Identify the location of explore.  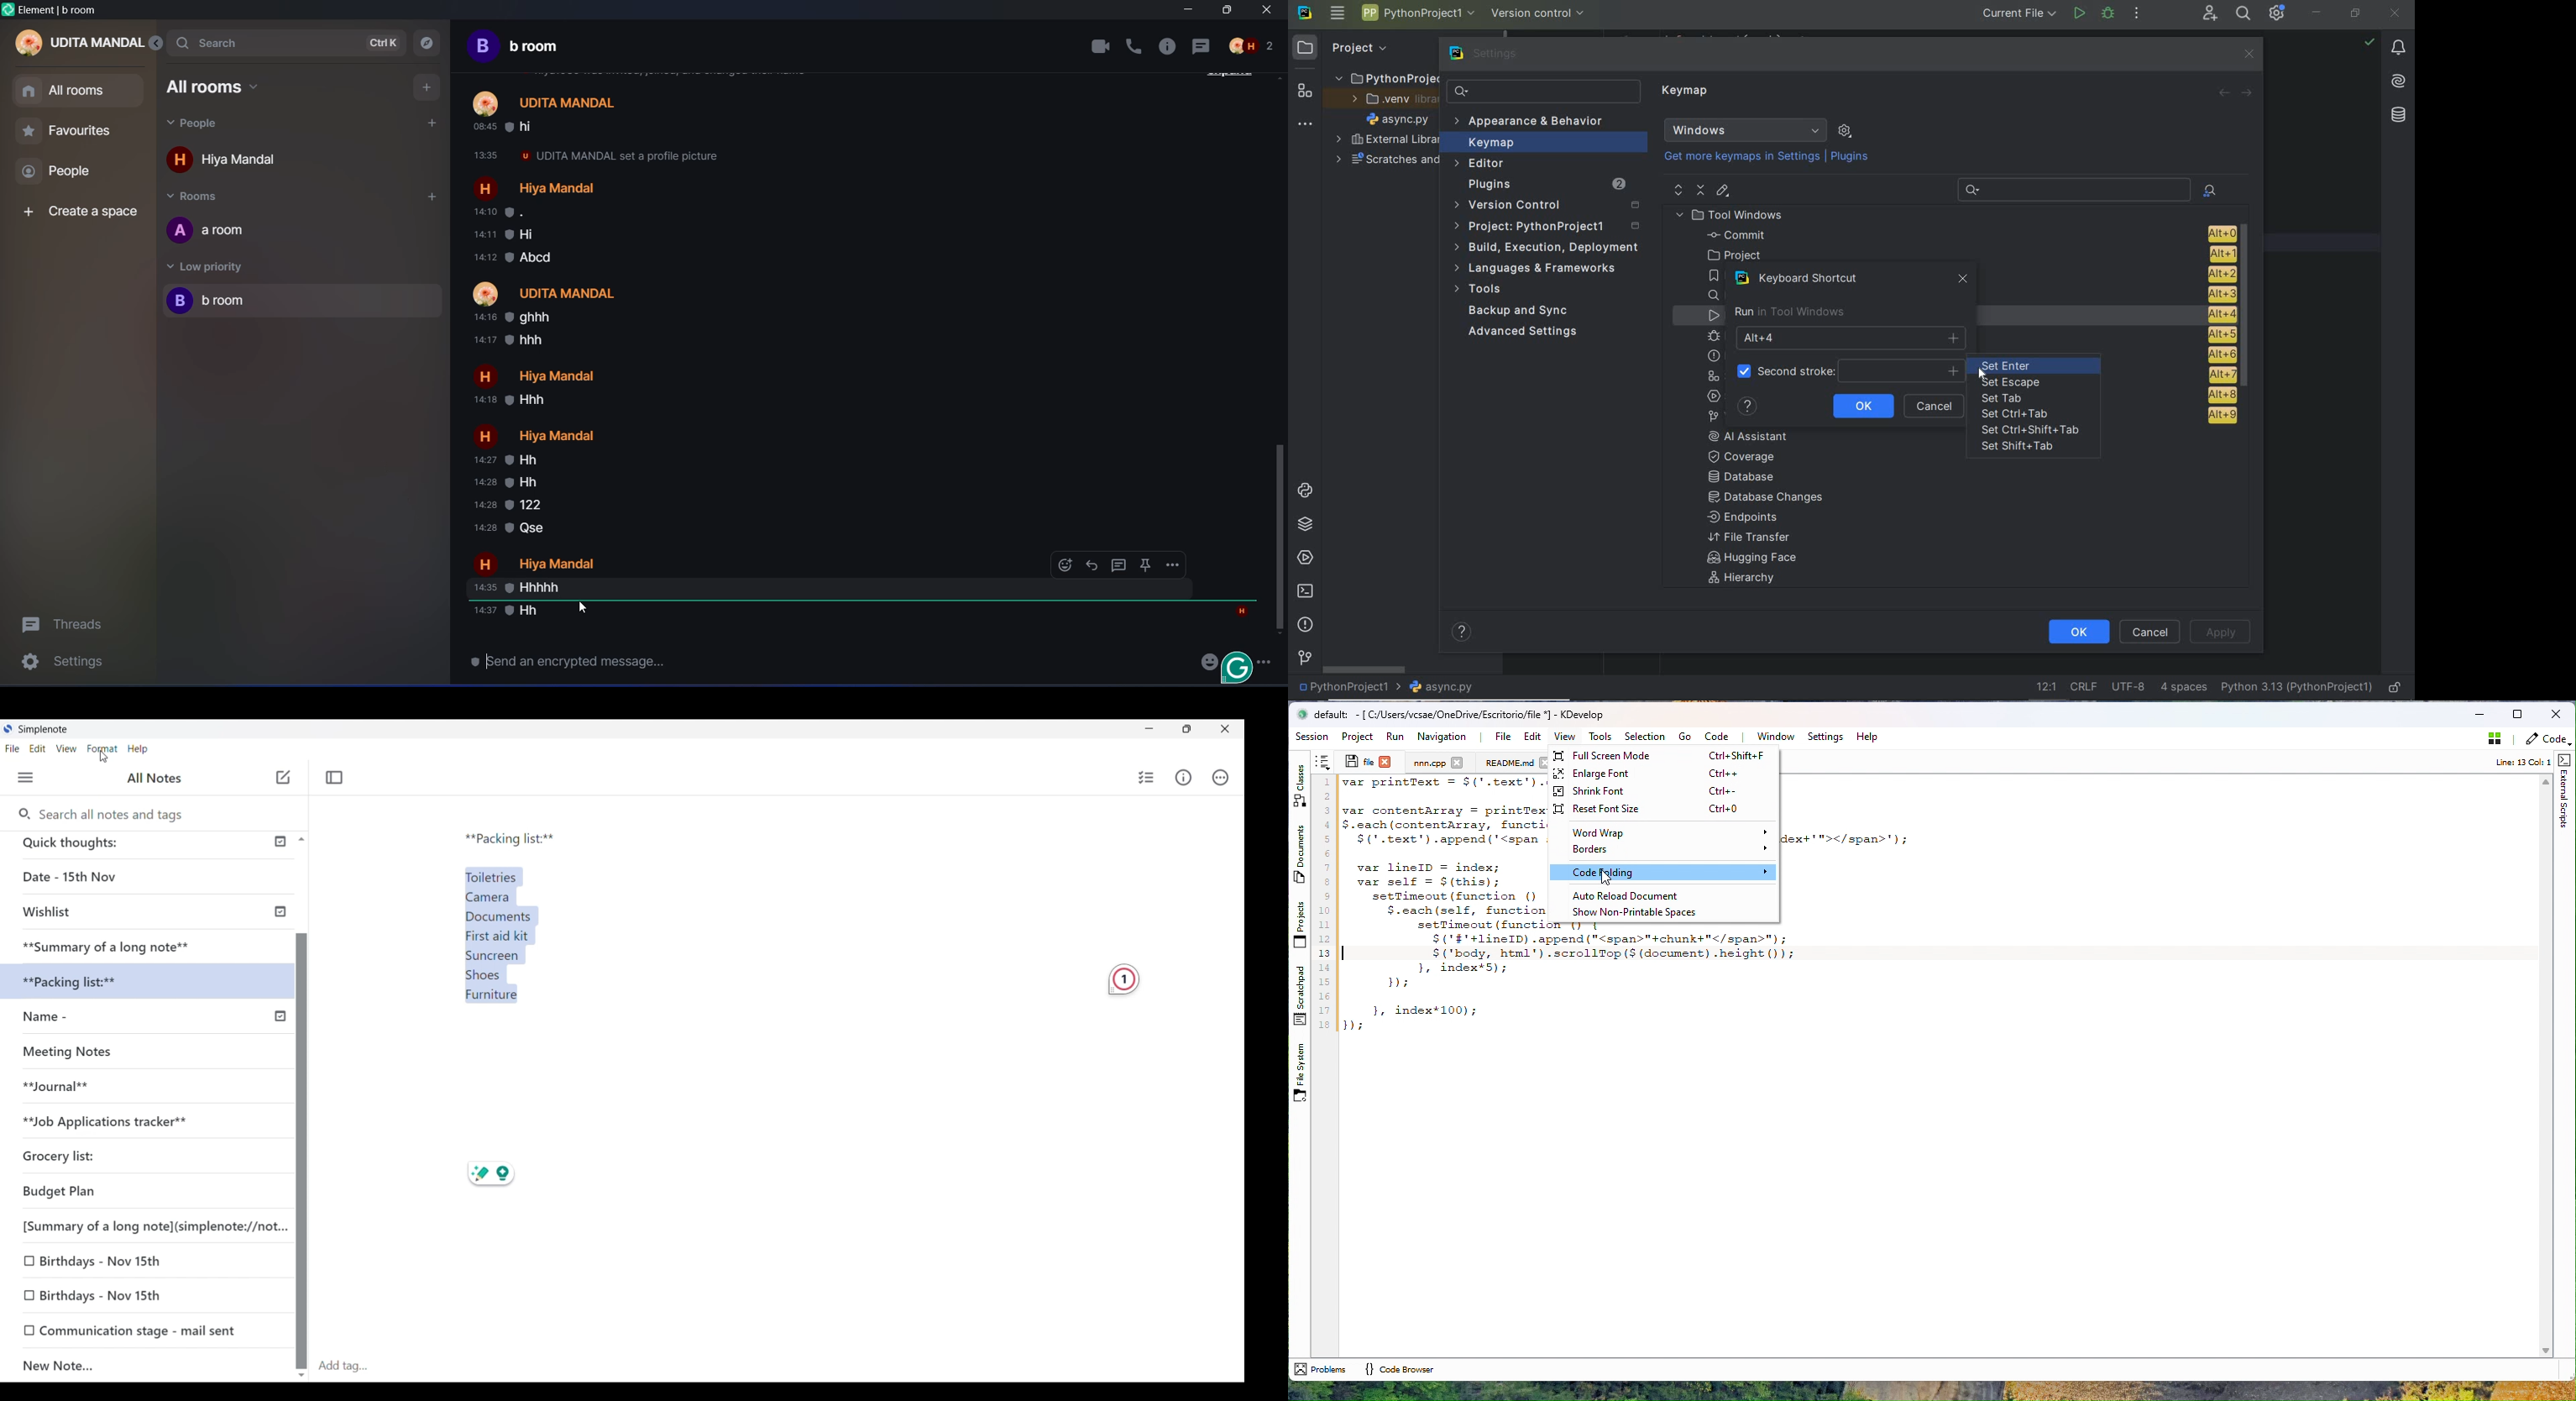
(427, 46).